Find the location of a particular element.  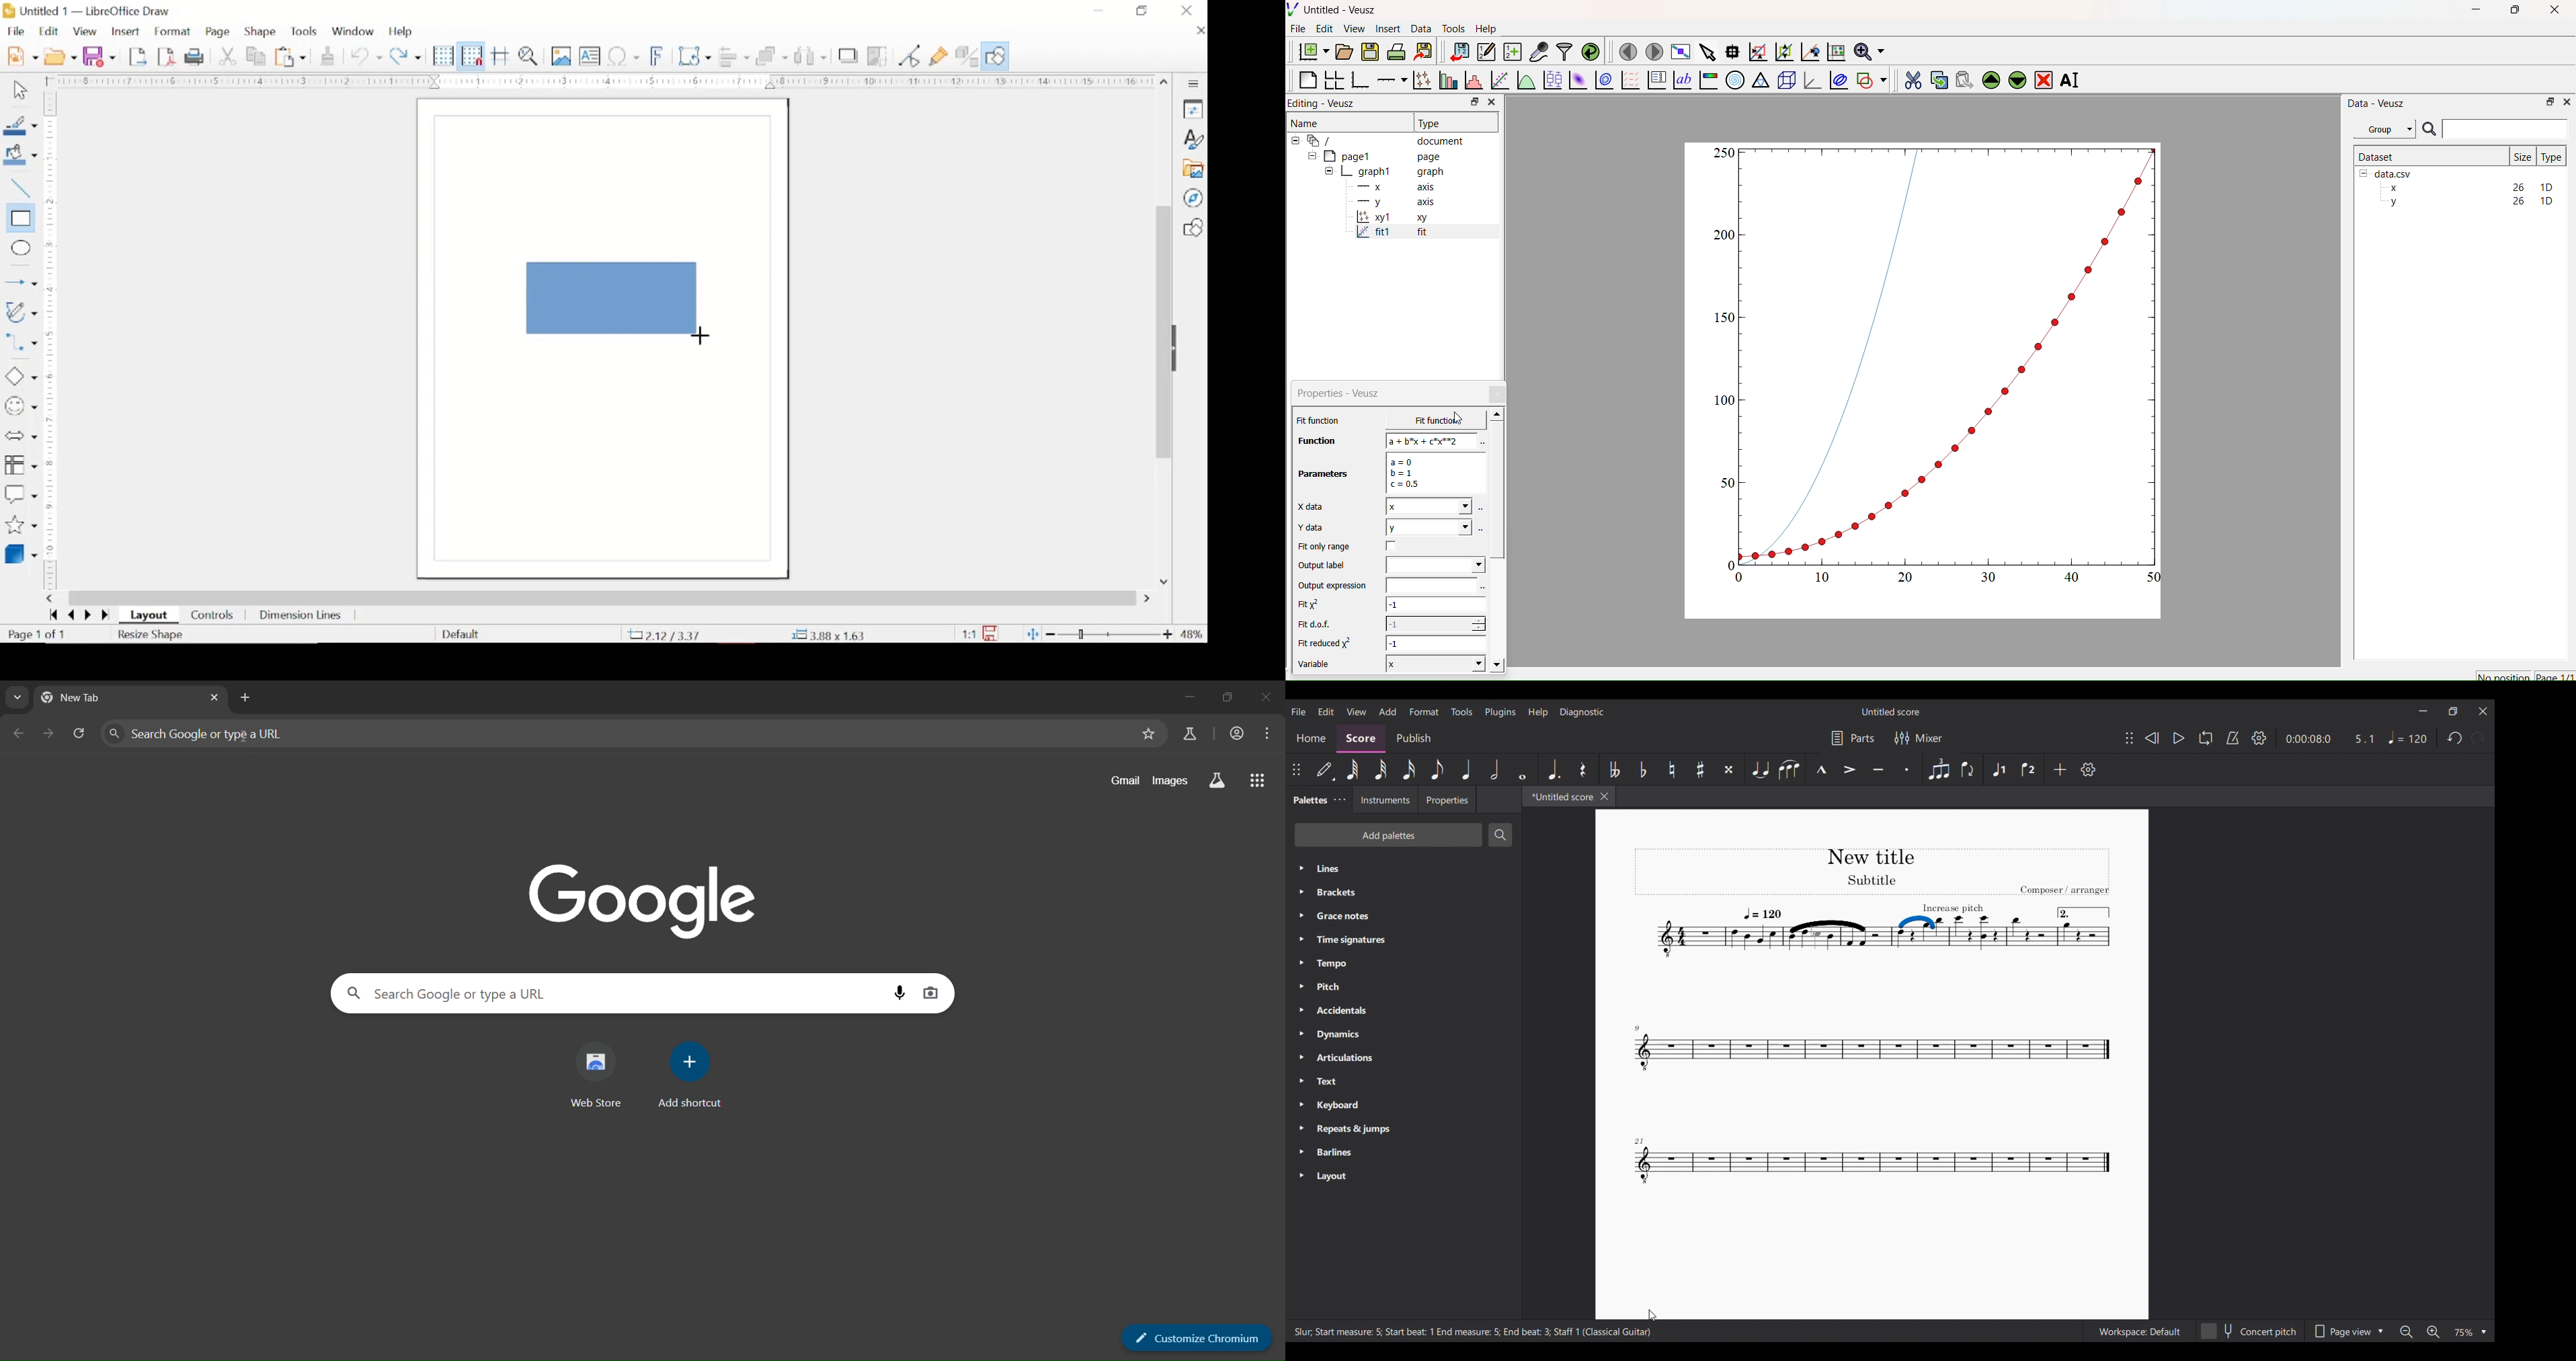

Help is located at coordinates (1484, 28).